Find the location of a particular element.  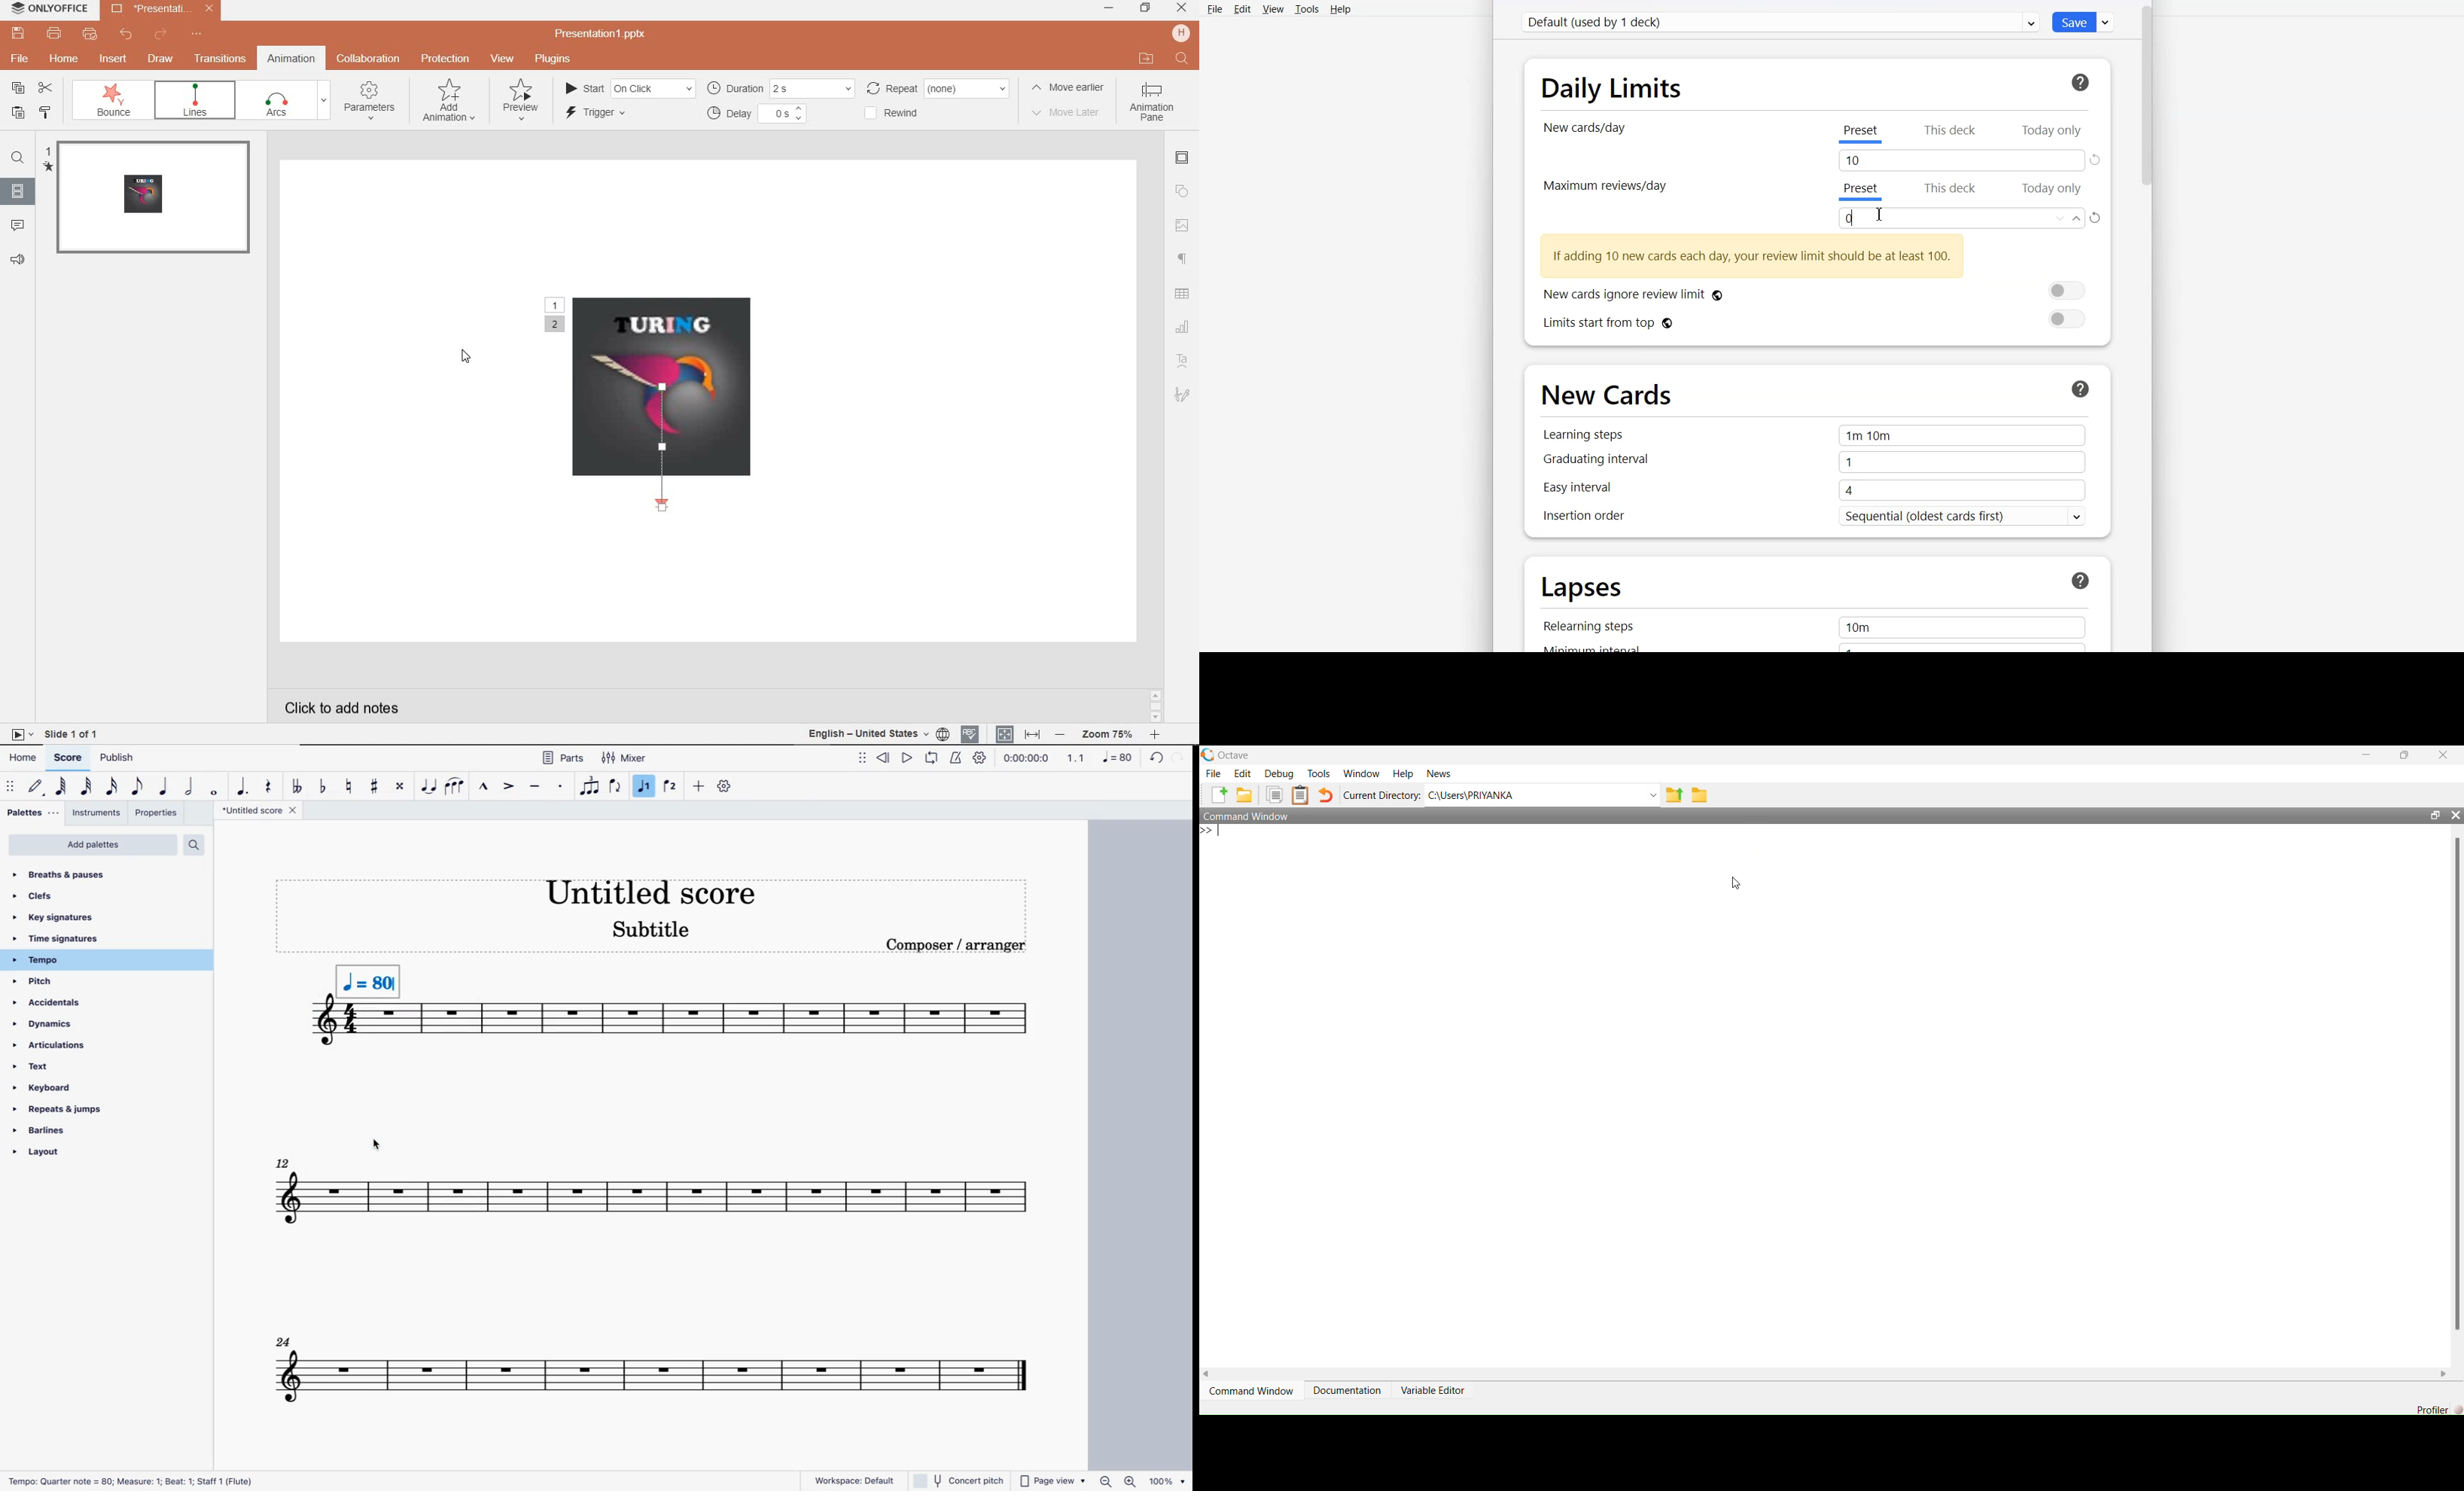

shape is located at coordinates (1182, 191).